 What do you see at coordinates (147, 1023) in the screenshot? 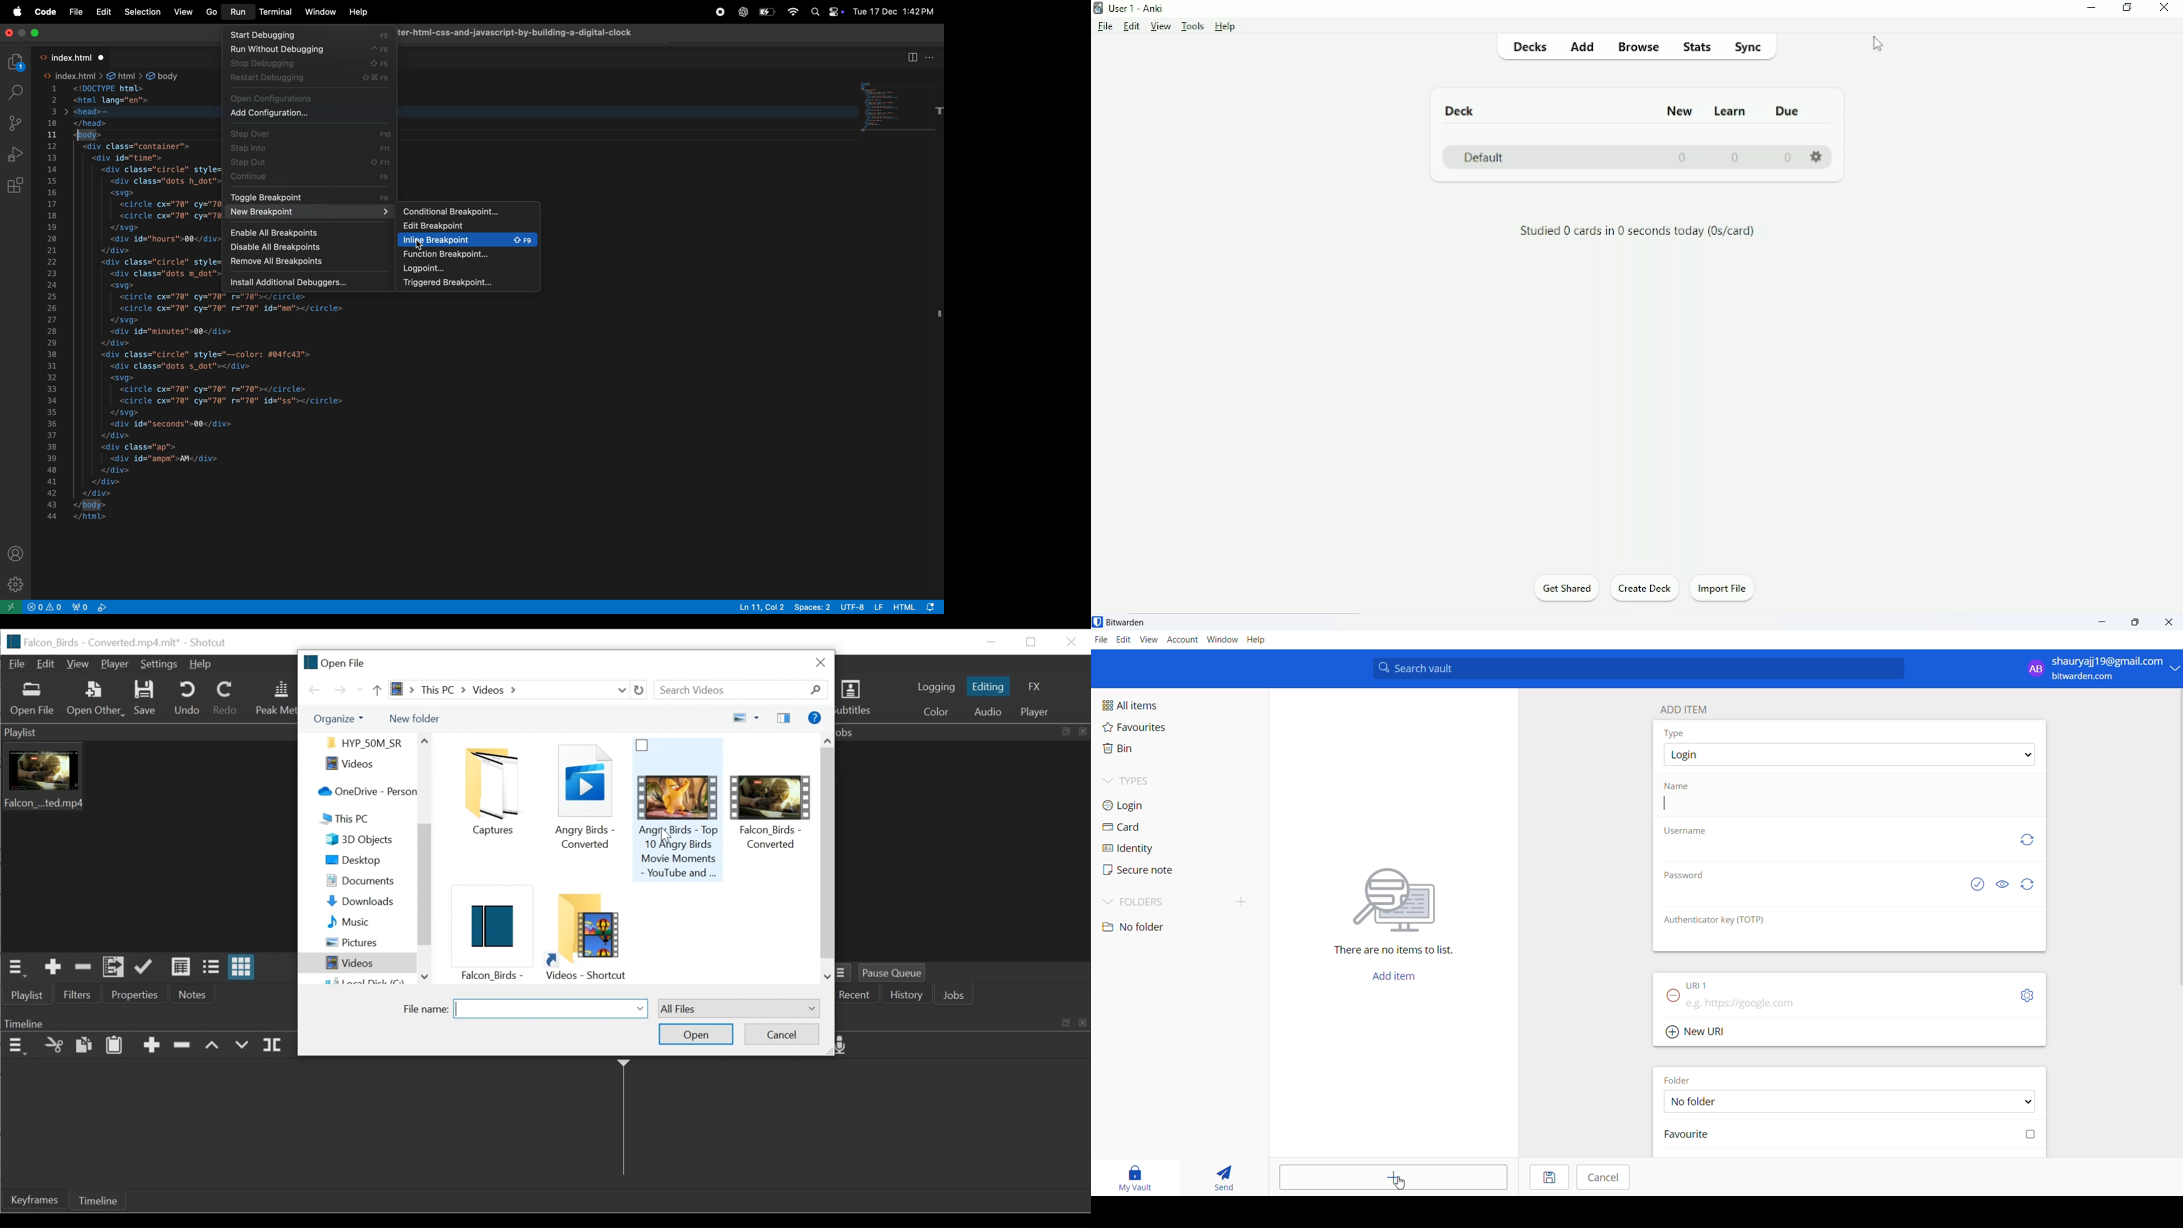
I see `Timeline Panel` at bounding box center [147, 1023].